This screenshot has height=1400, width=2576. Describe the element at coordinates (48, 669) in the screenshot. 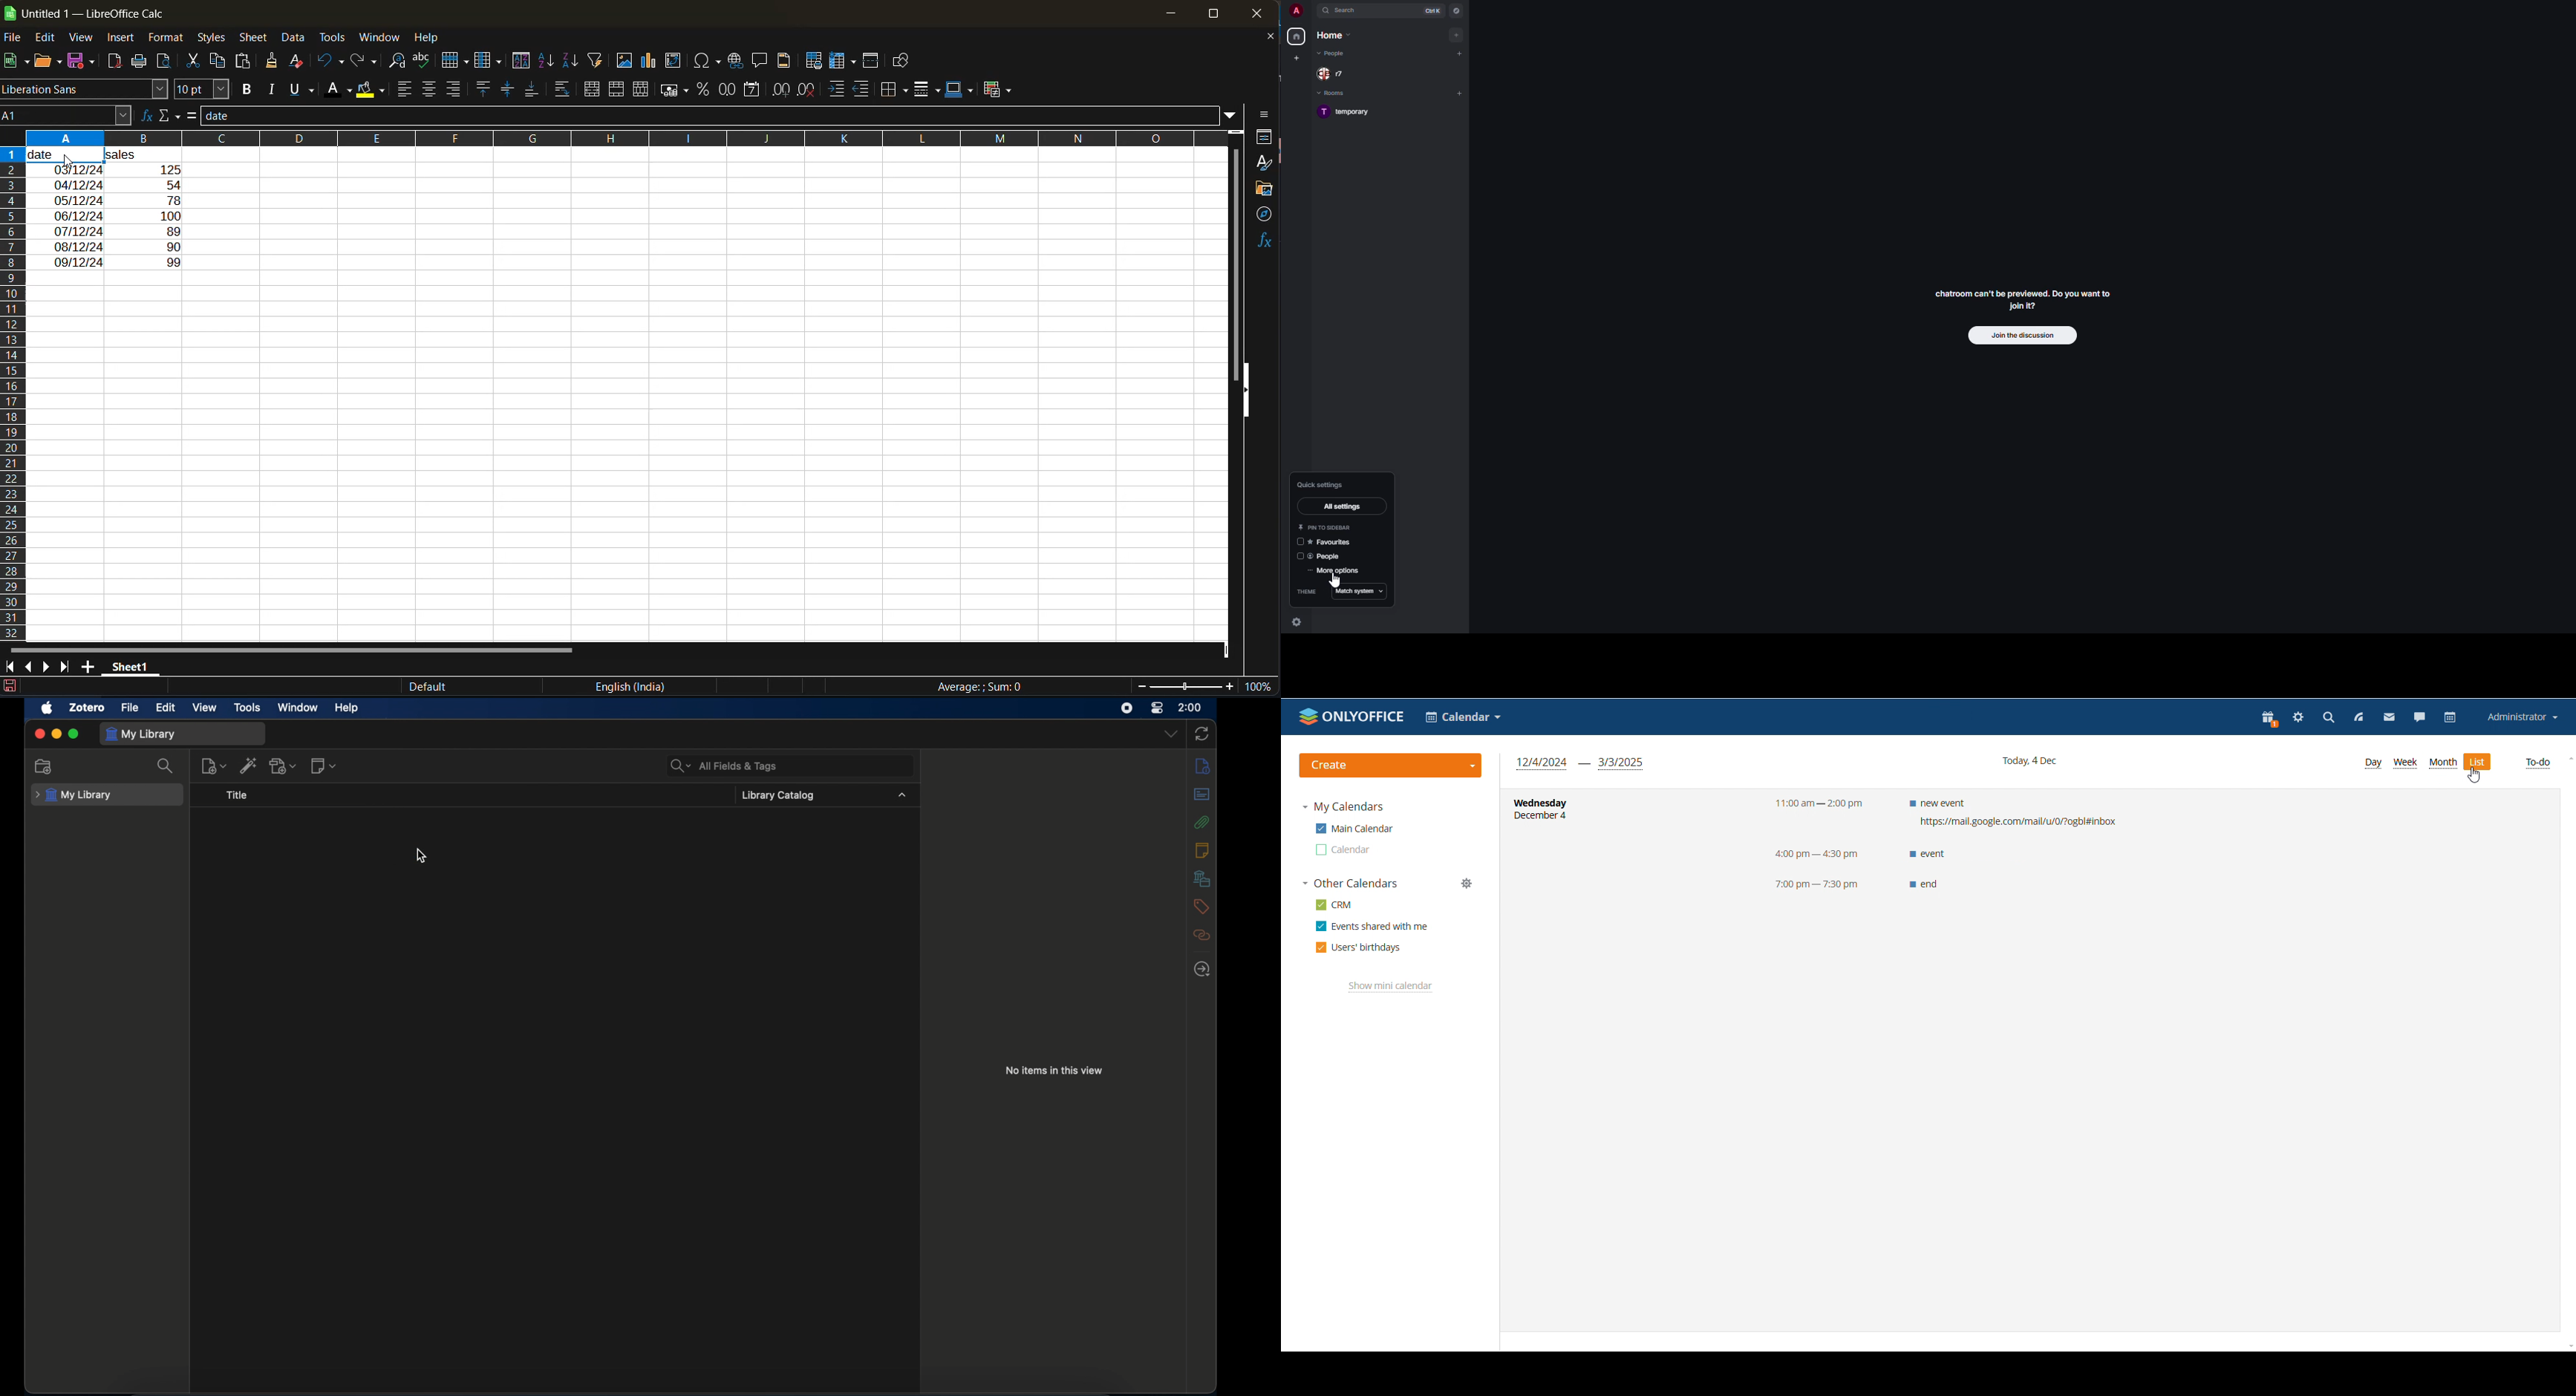

I see `scroll to next sheet` at that location.